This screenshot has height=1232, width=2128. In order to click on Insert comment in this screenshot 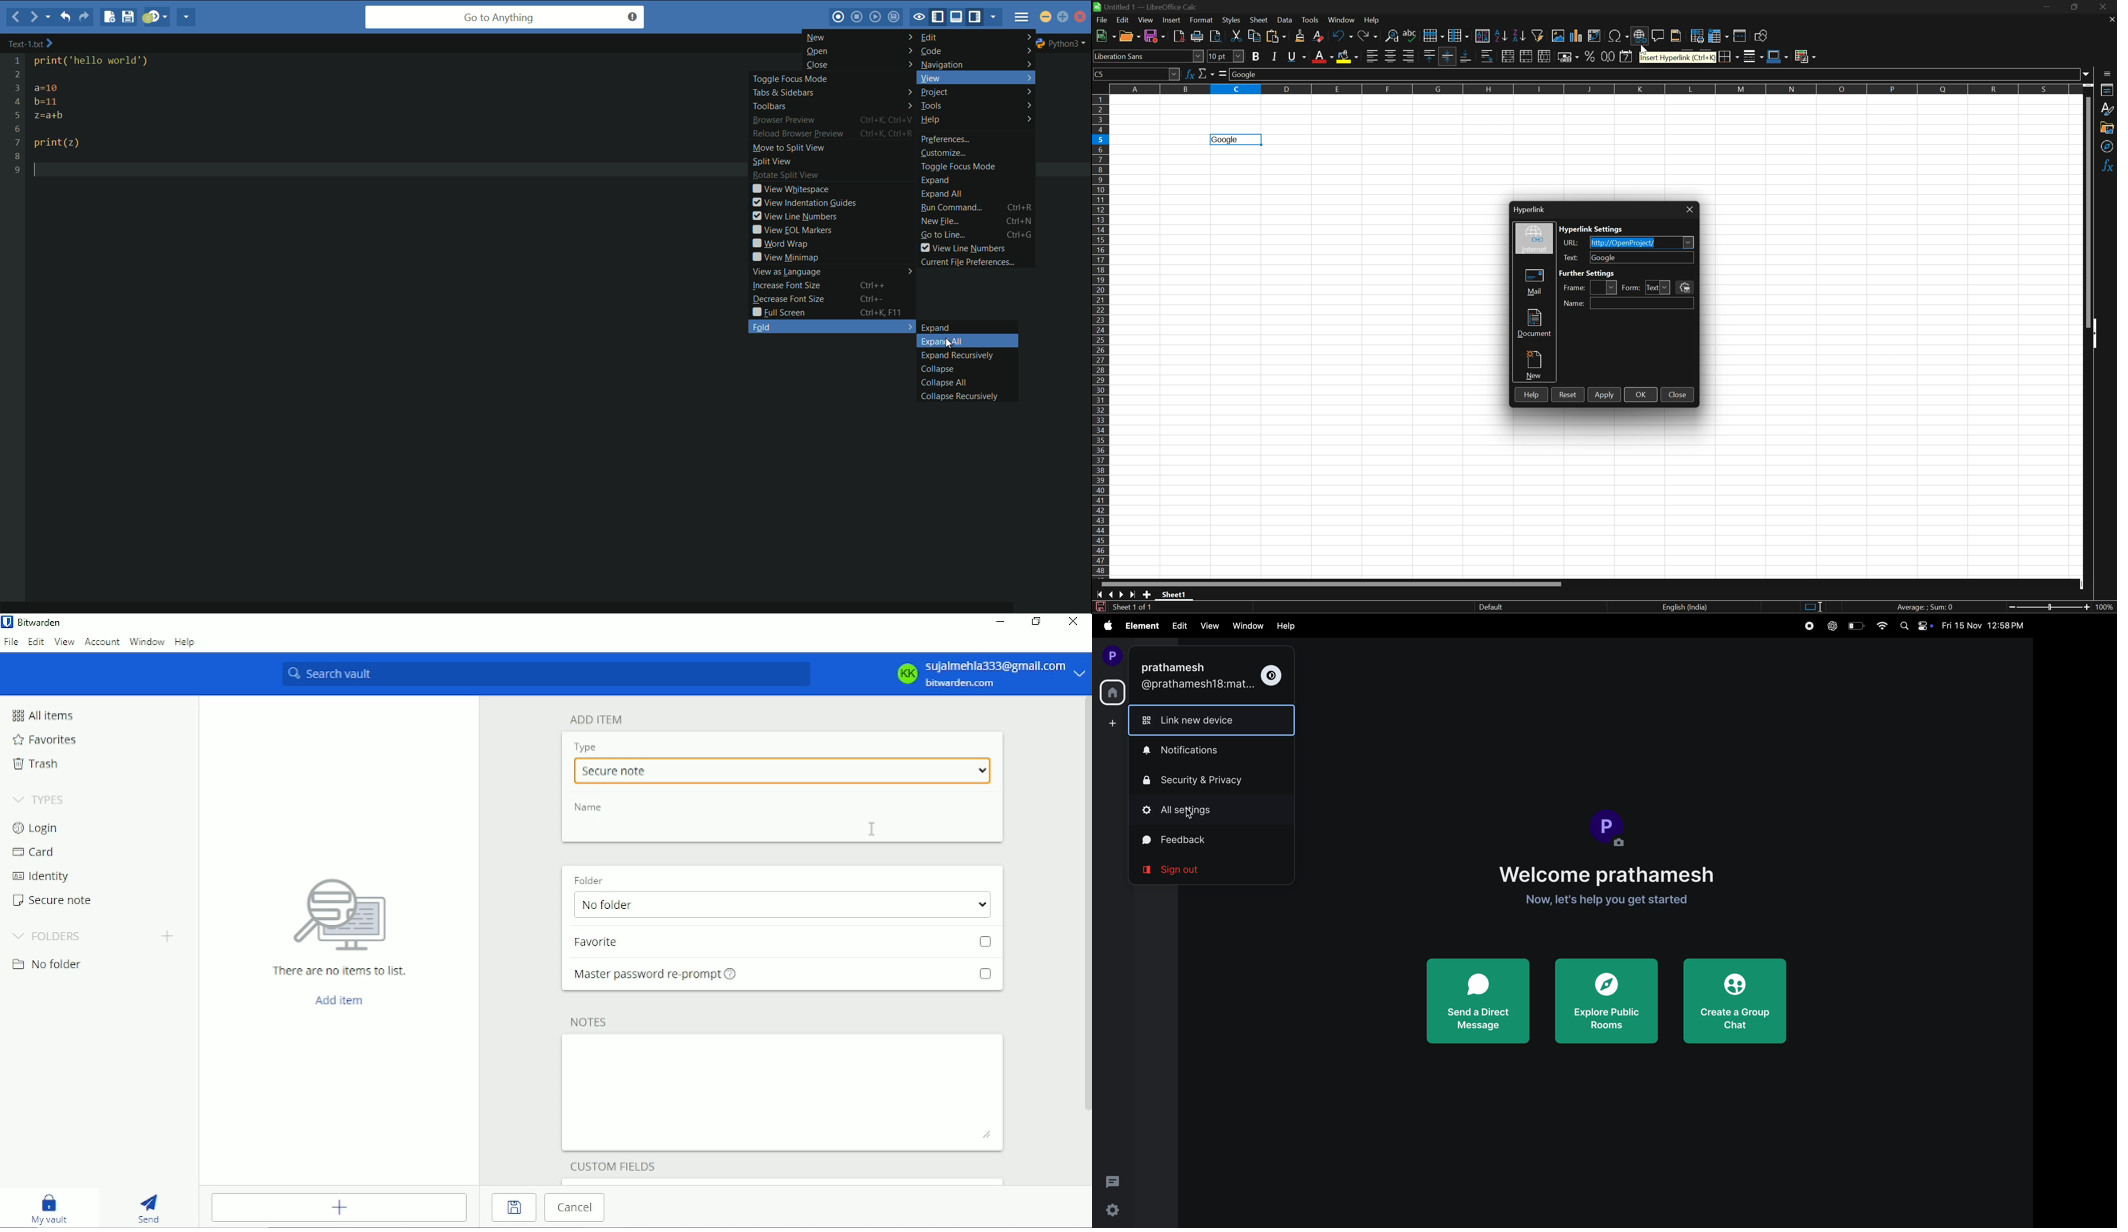, I will do `click(1659, 36)`.